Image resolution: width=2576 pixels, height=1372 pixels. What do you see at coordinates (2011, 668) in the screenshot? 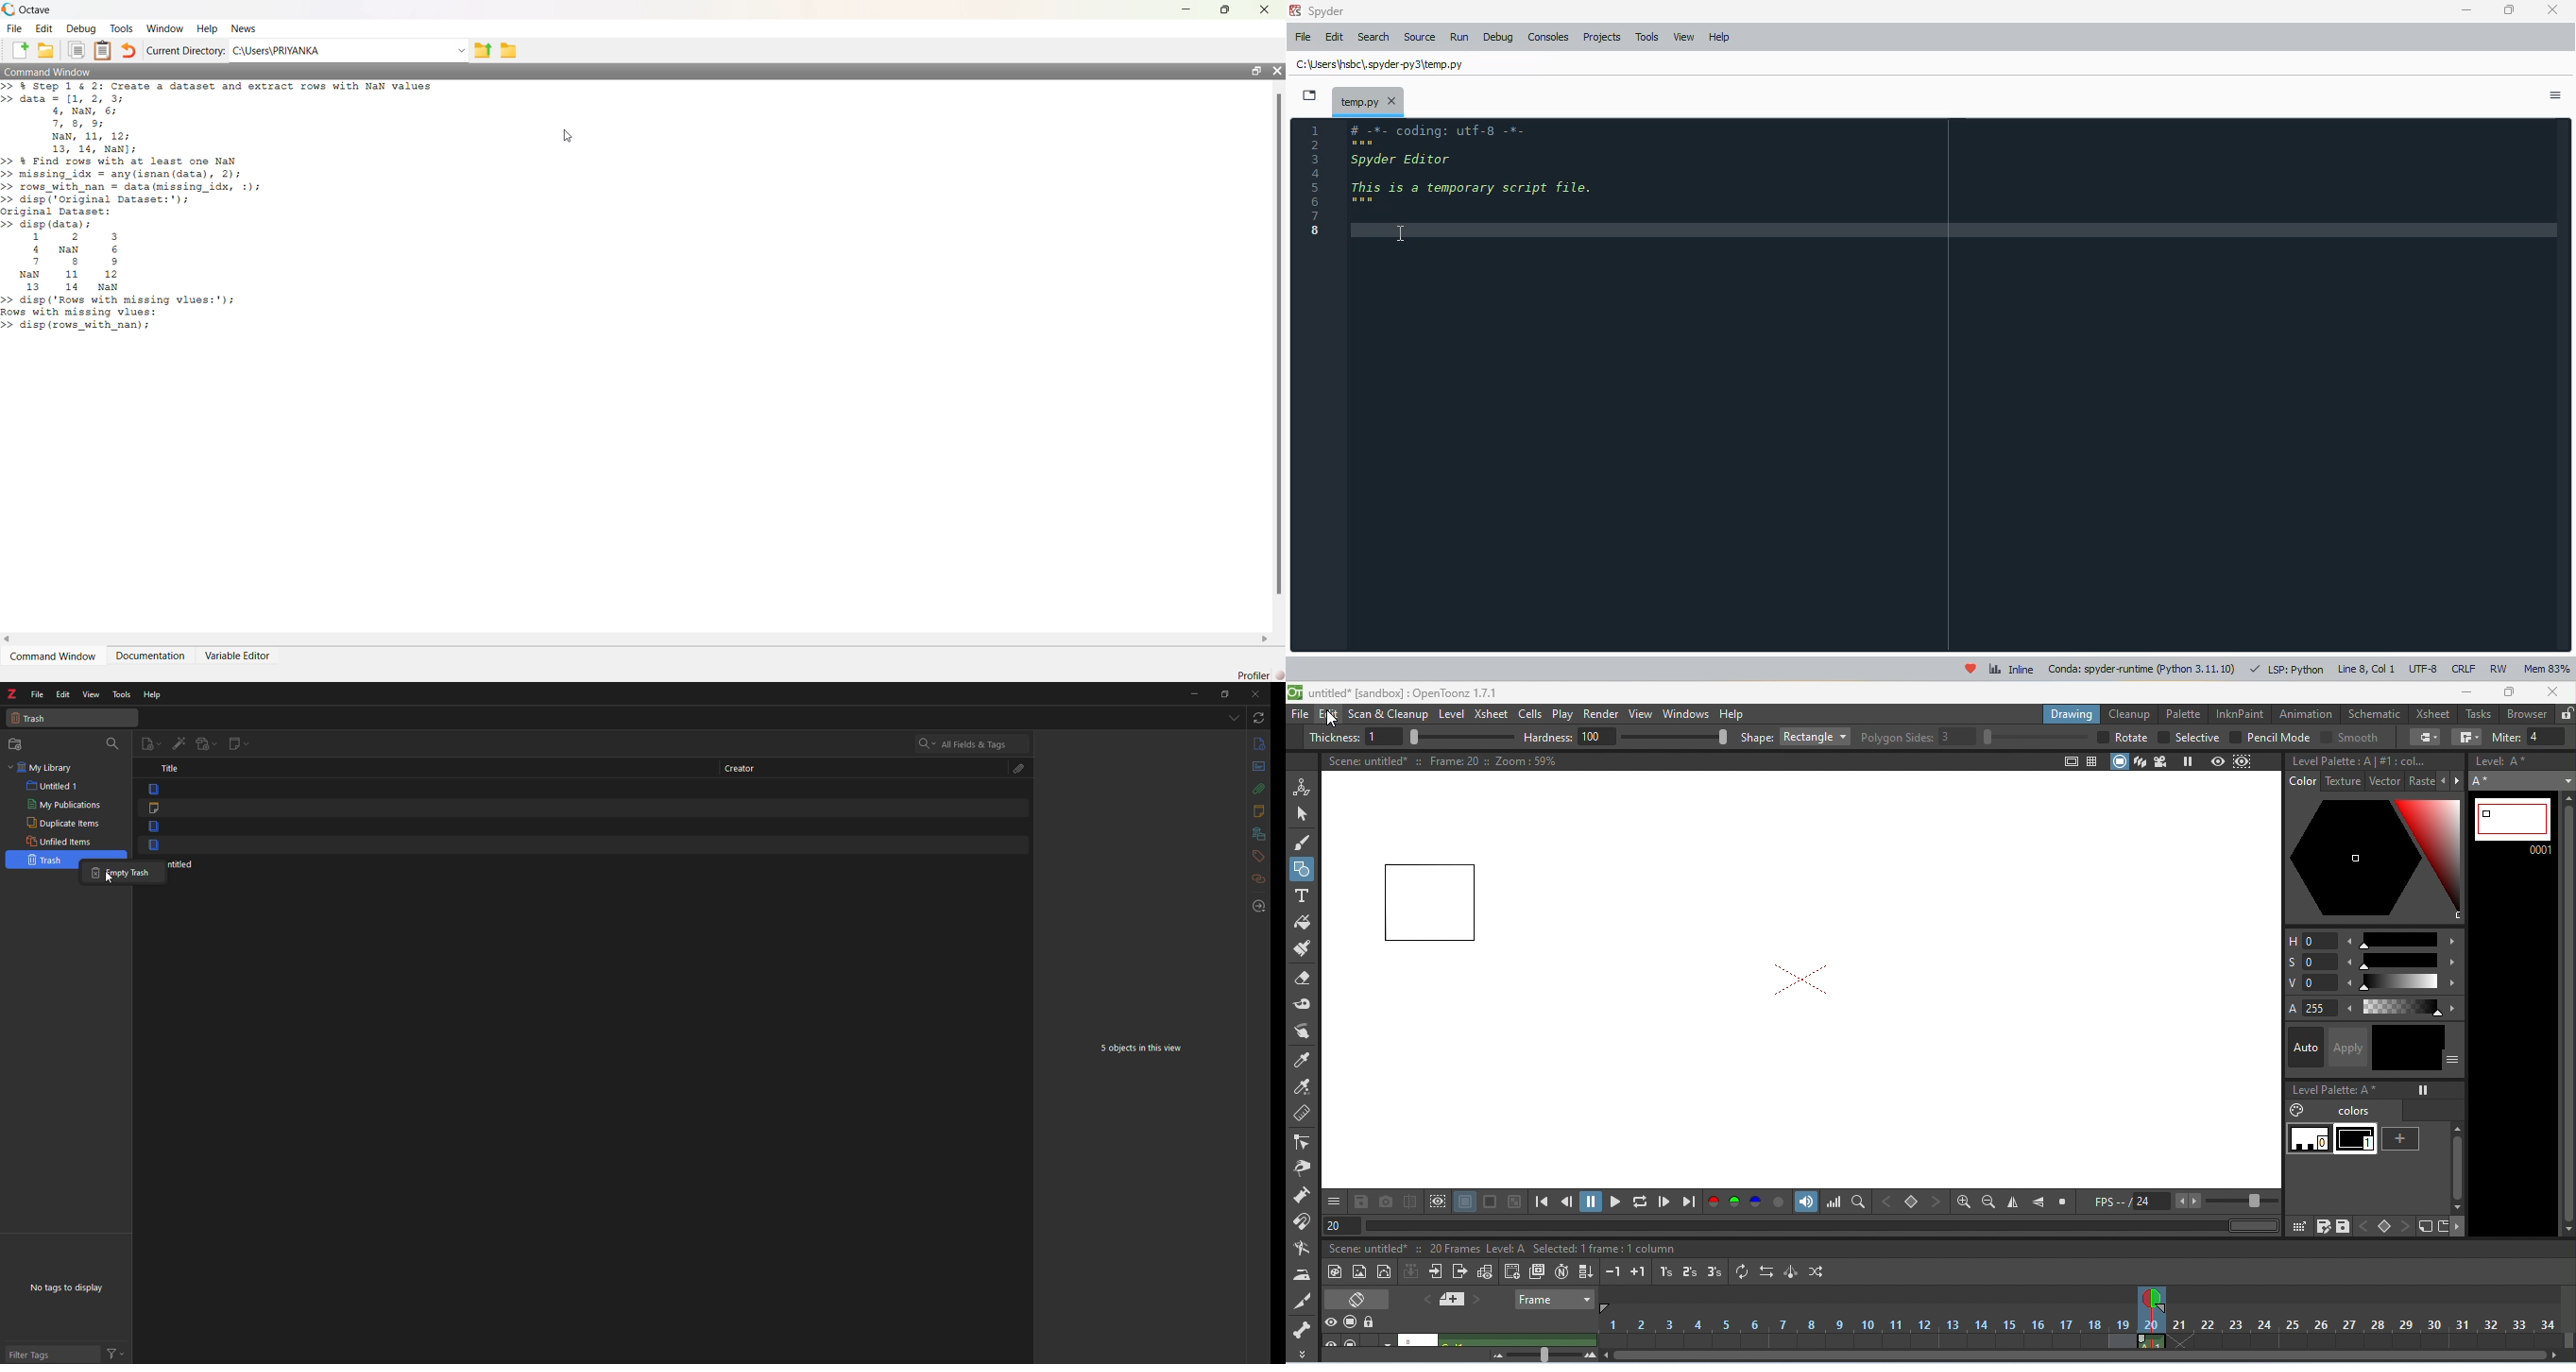
I see `inline` at bounding box center [2011, 668].